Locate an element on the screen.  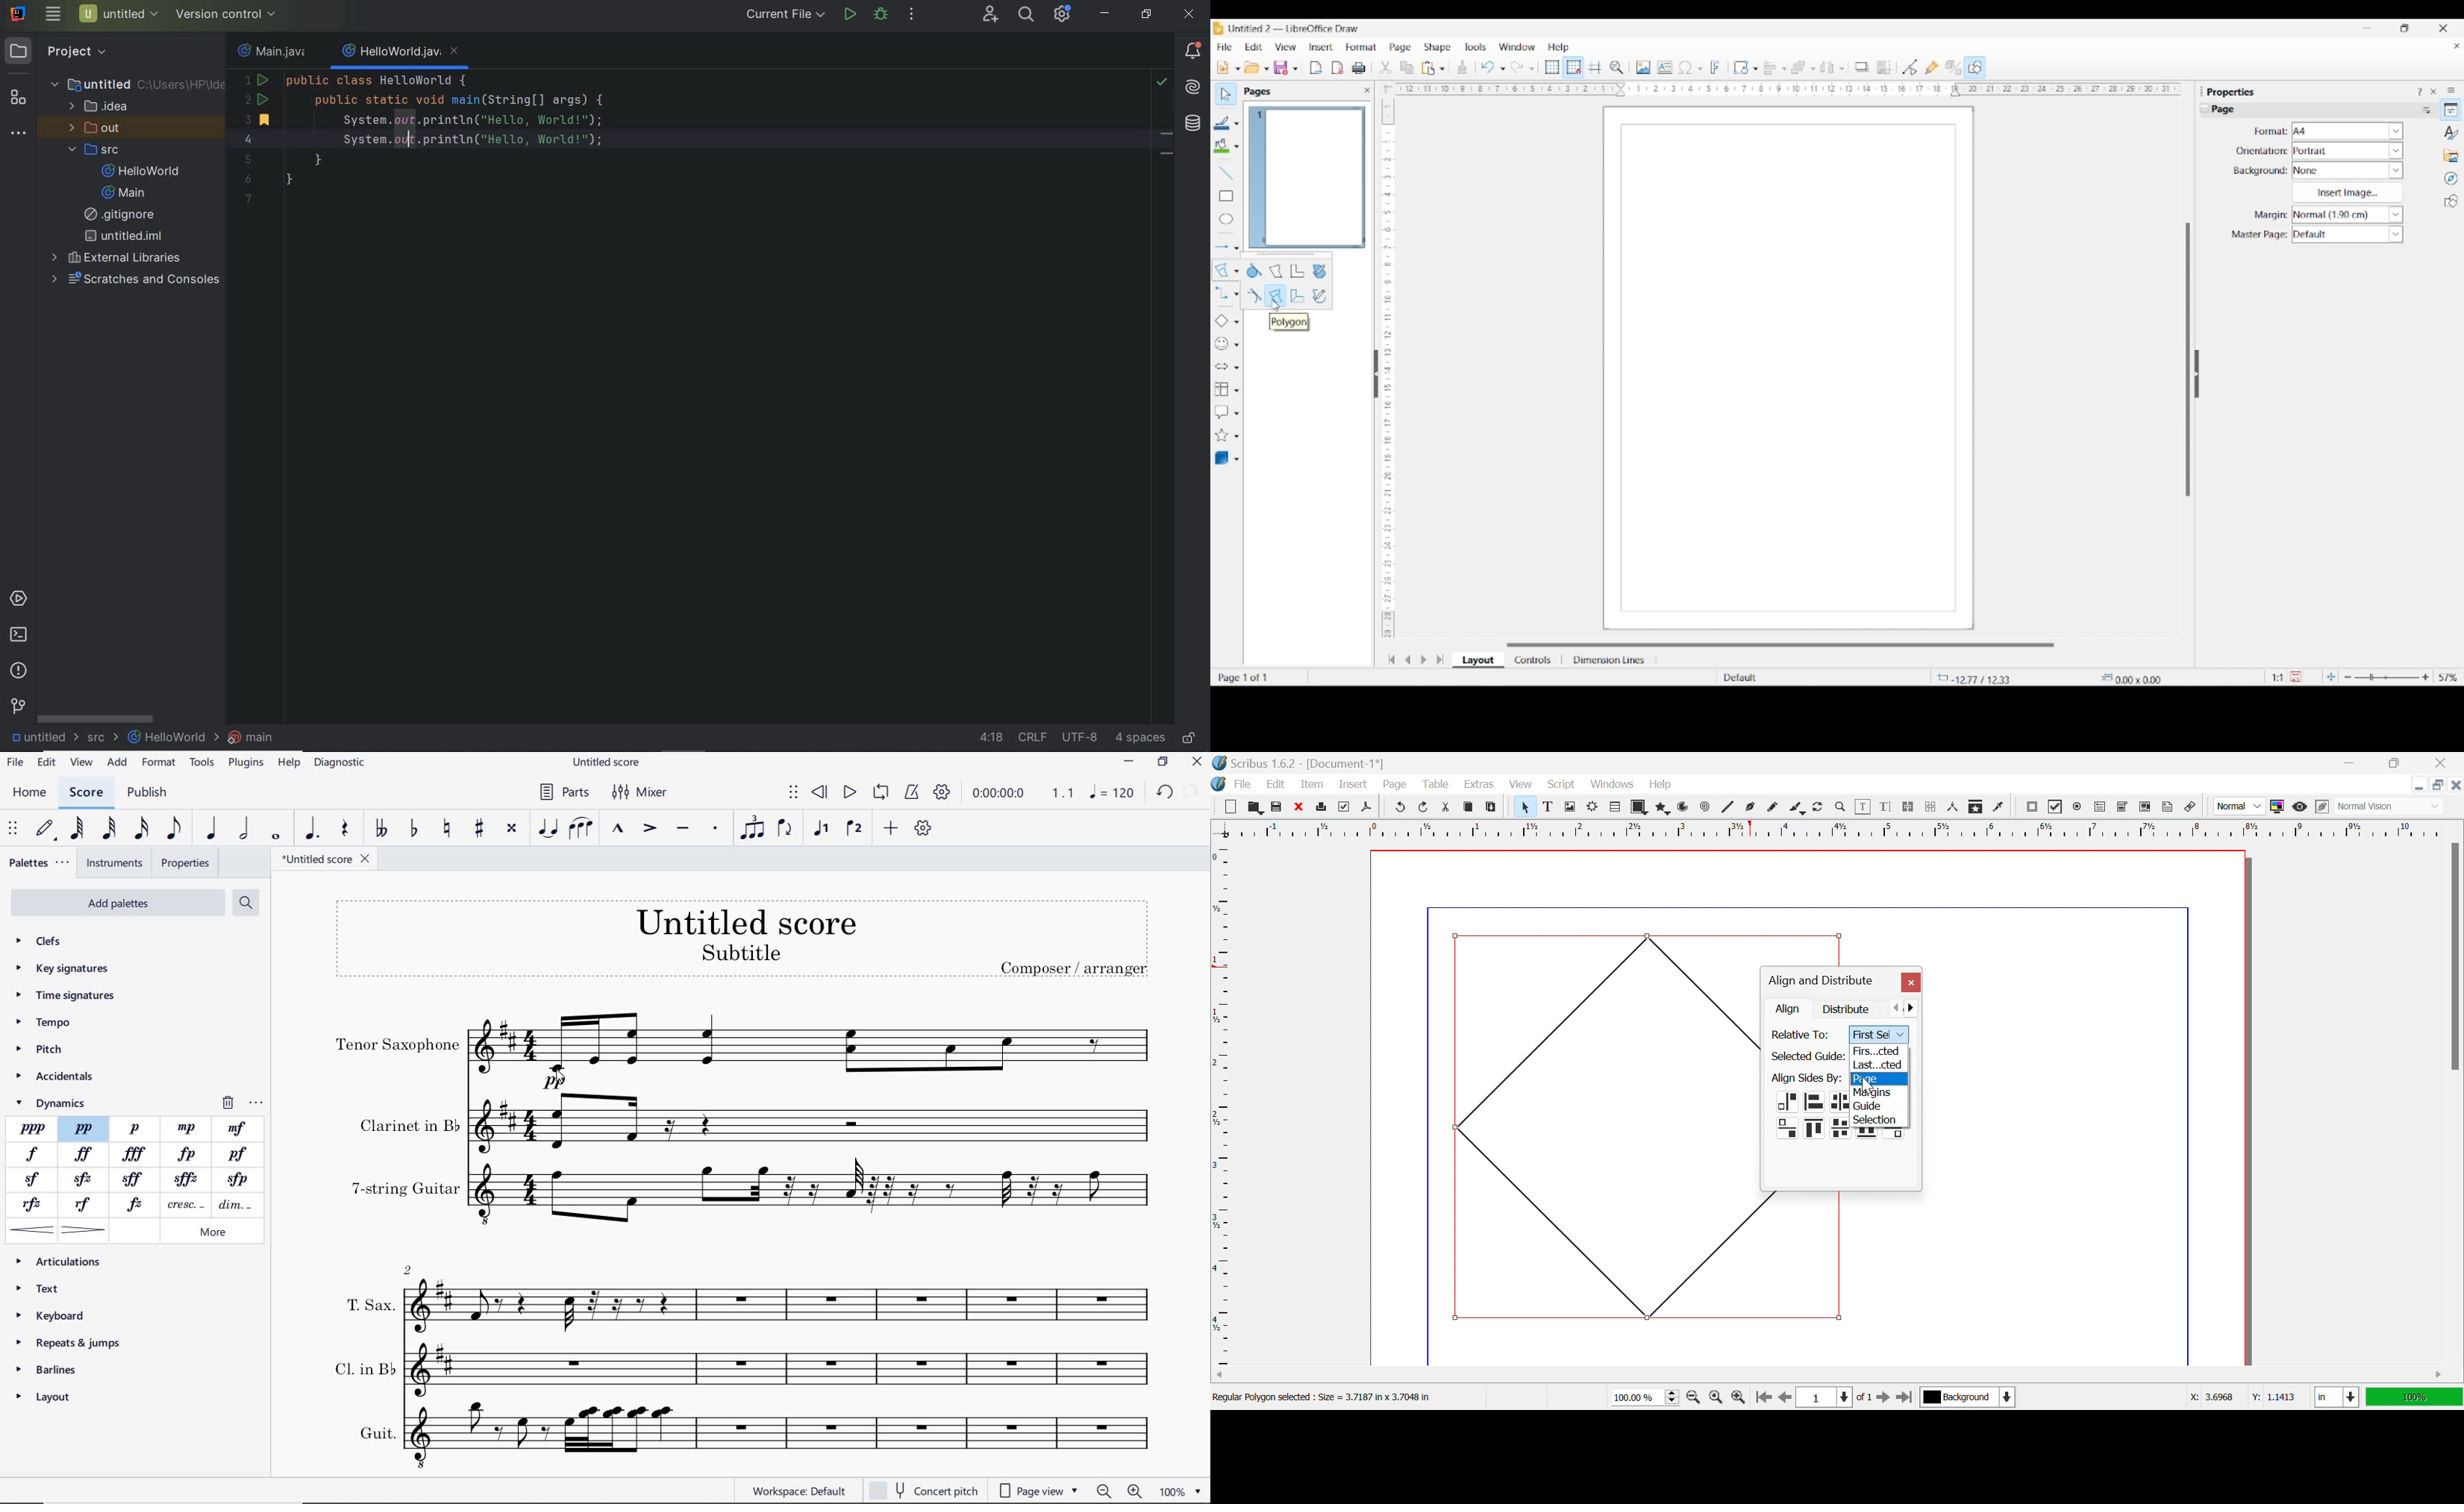
Jump to the last slide is located at coordinates (1440, 659).